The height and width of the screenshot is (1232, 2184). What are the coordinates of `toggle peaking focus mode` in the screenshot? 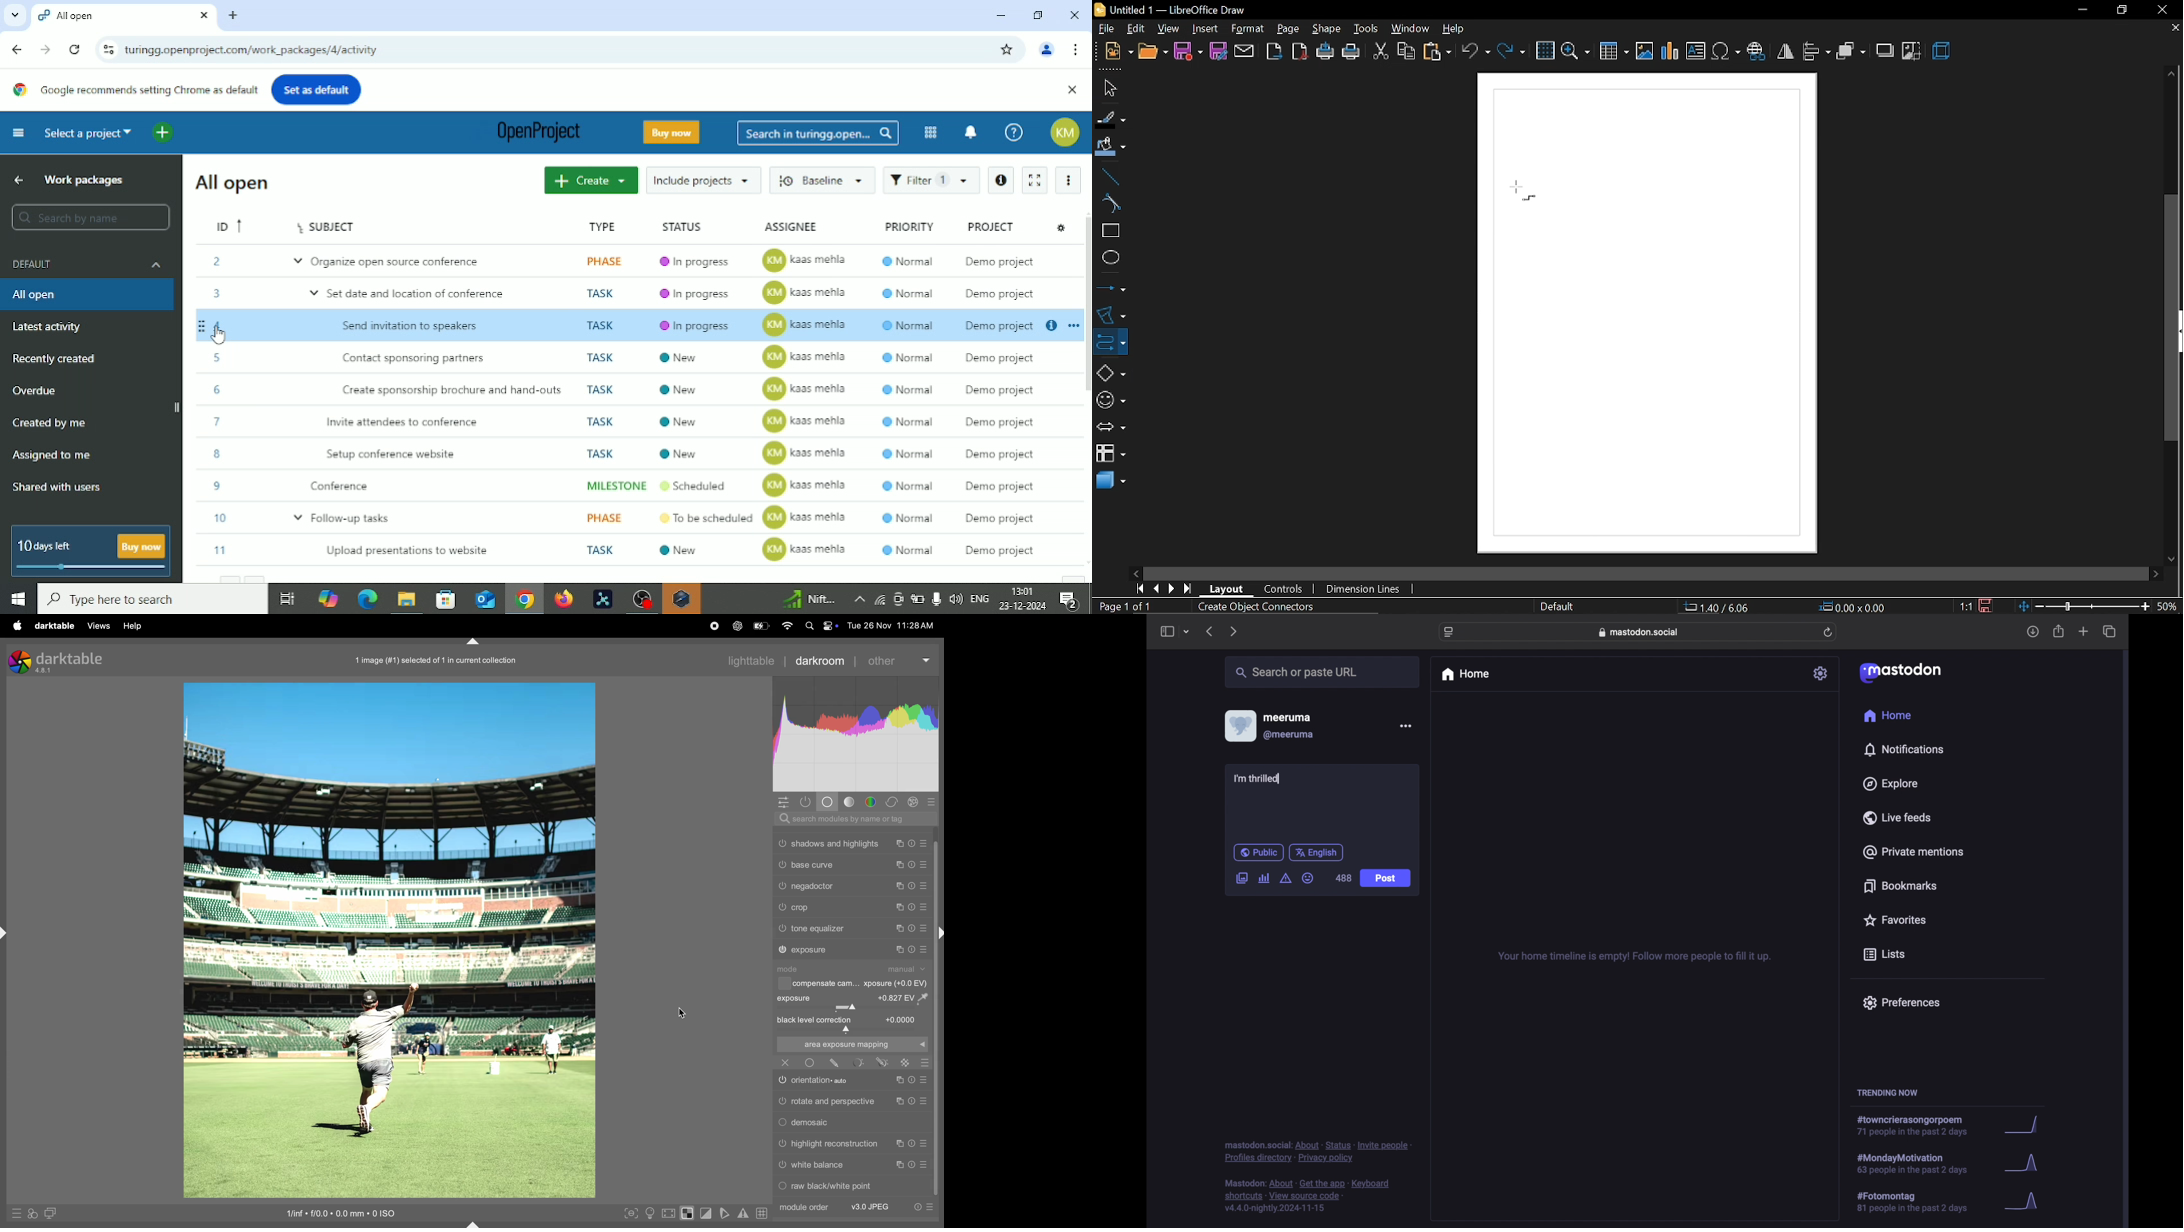 It's located at (629, 1212).